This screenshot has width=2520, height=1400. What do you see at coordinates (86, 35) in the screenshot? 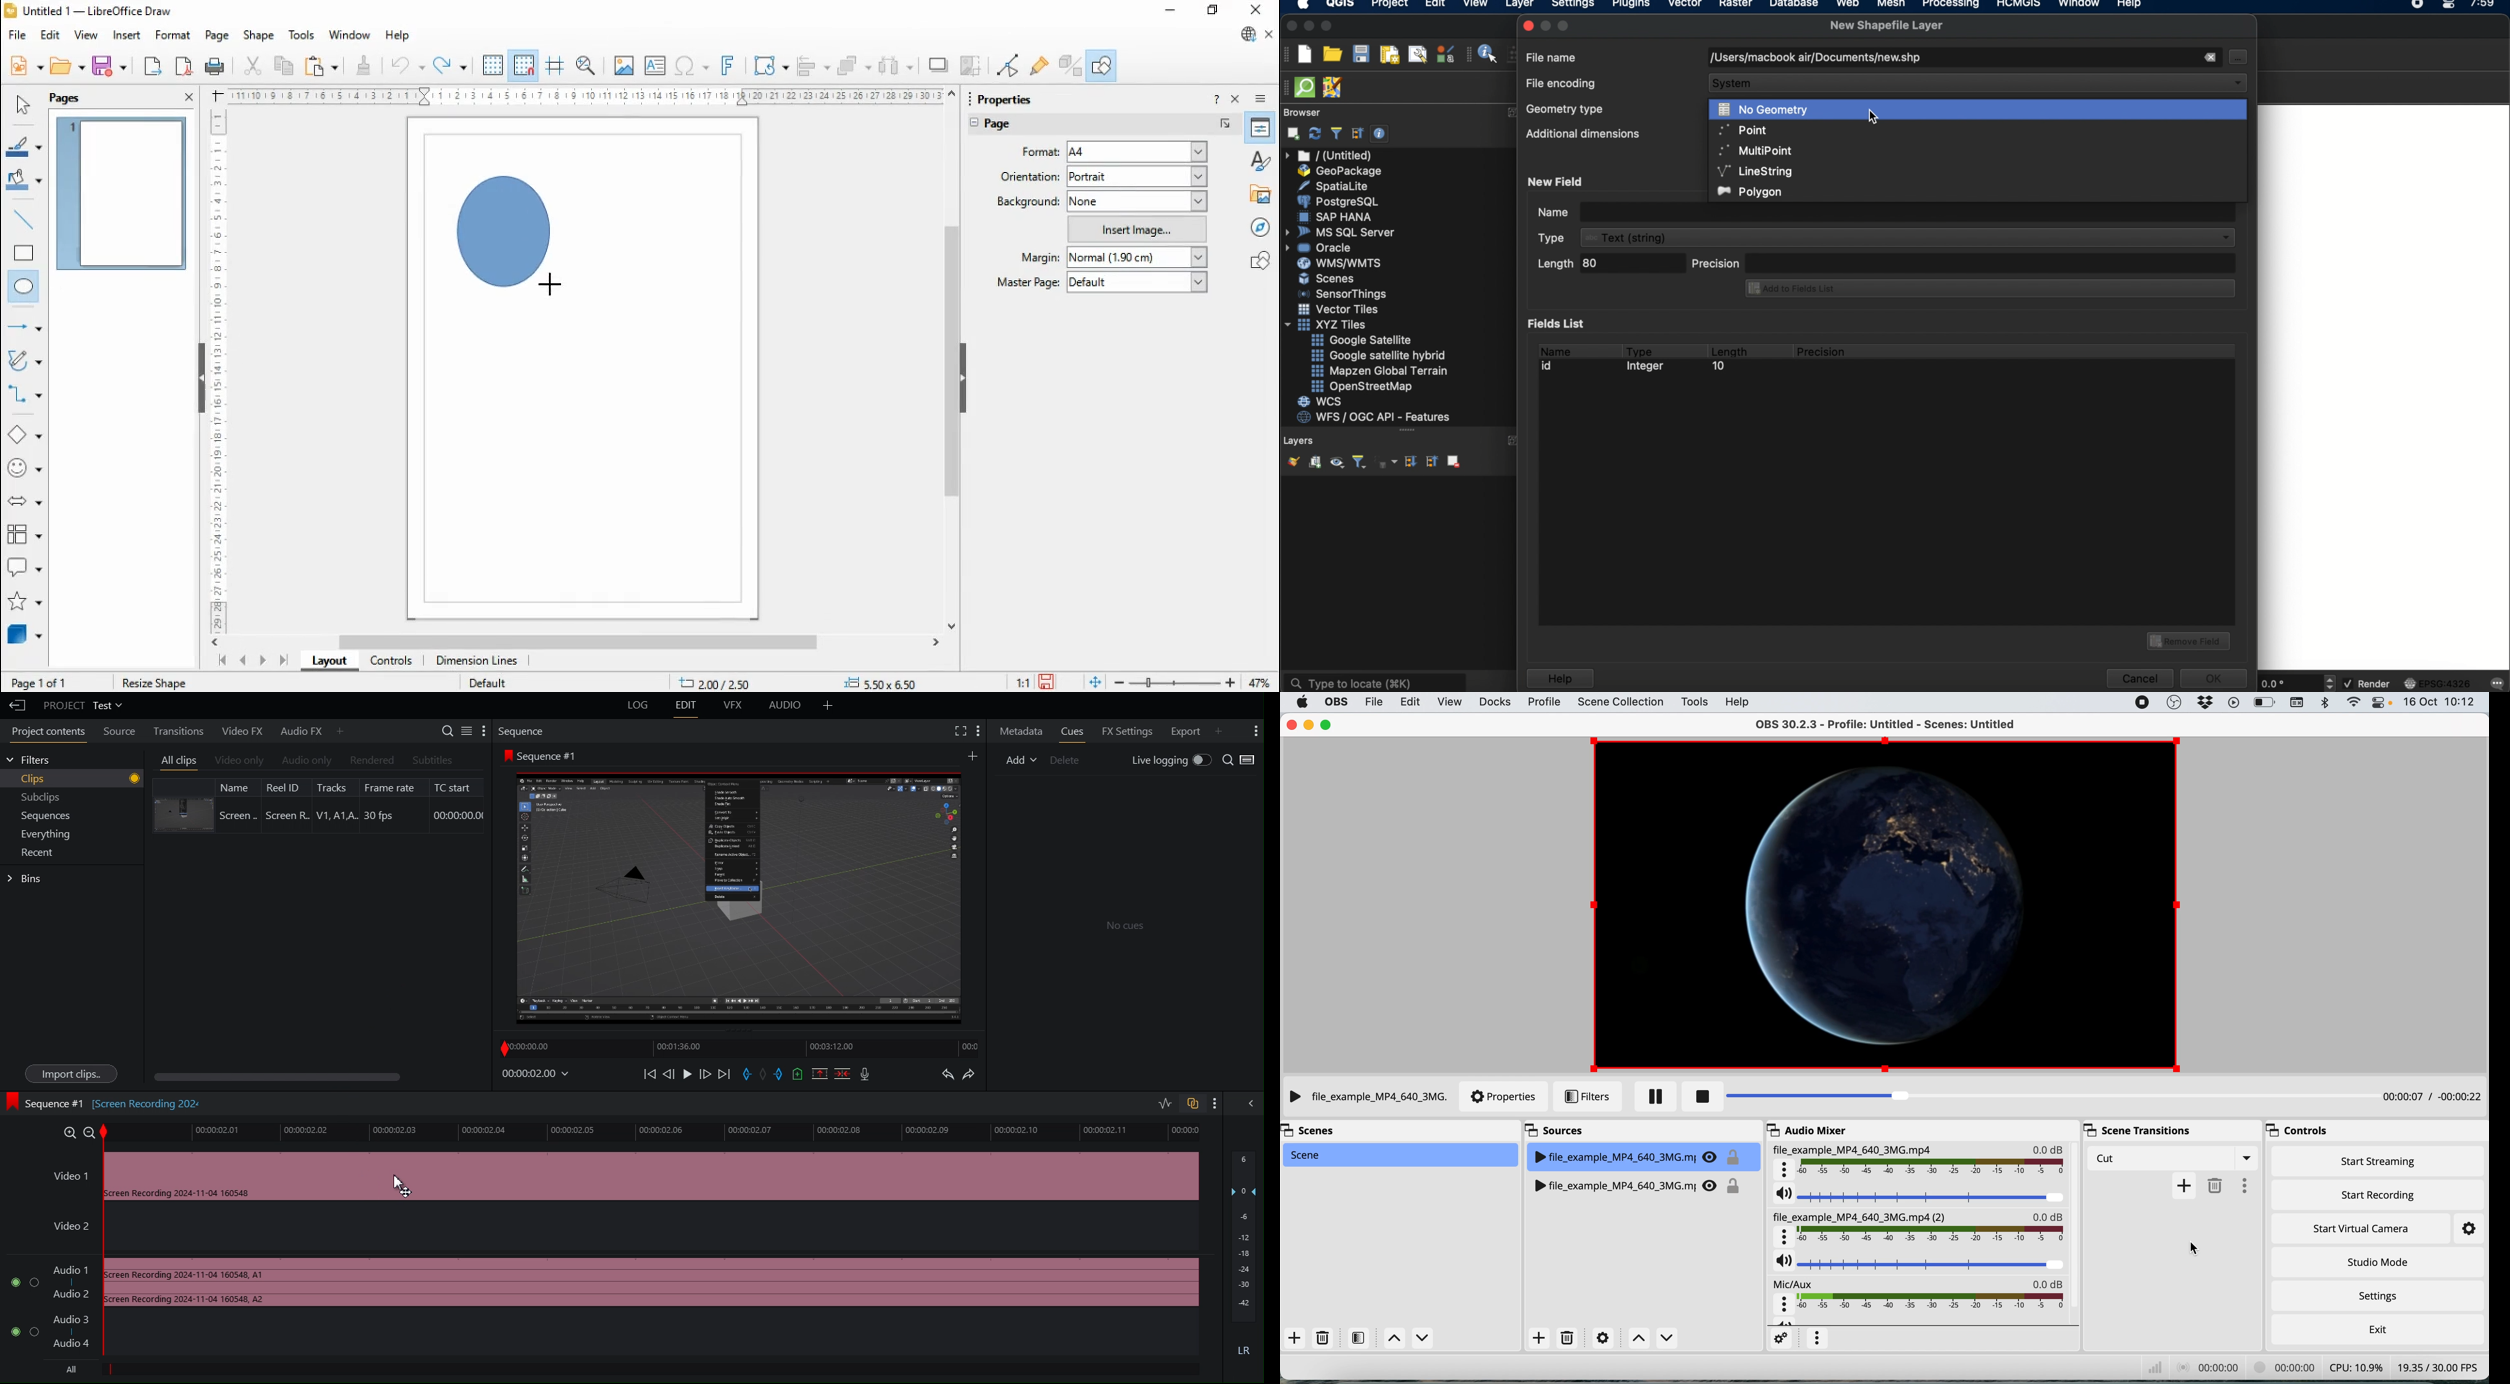
I see `view` at bounding box center [86, 35].